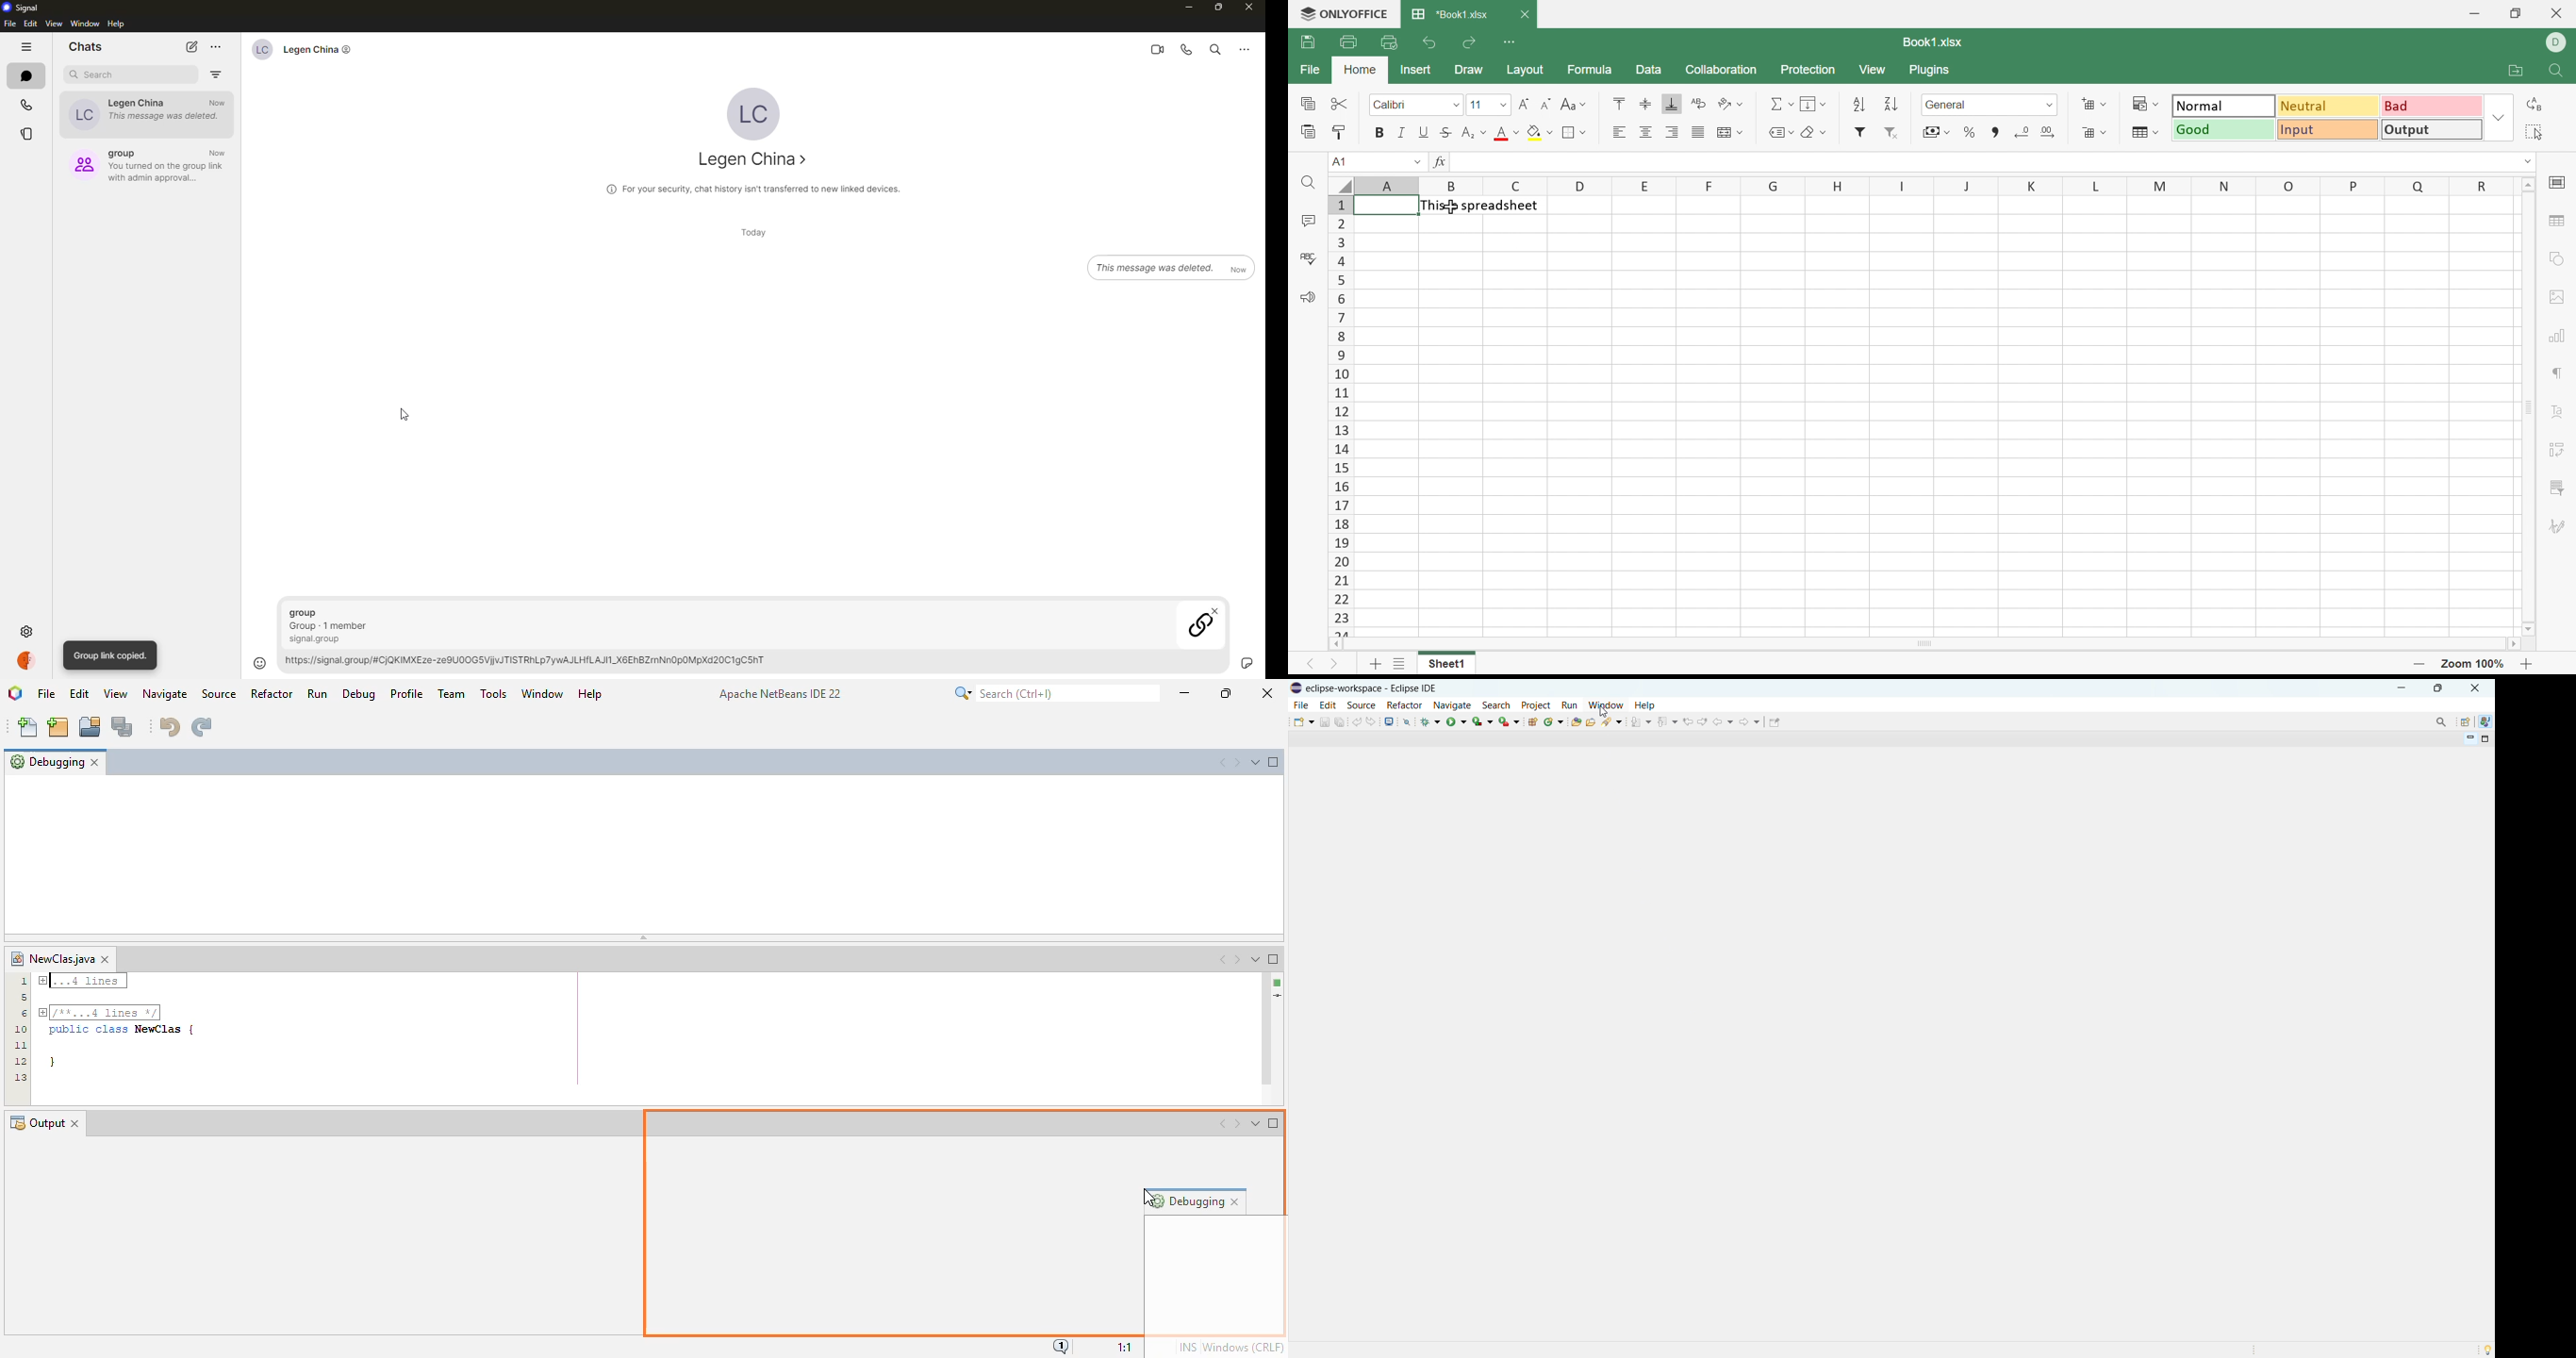 The width and height of the screenshot is (2576, 1372). What do you see at coordinates (2104, 131) in the screenshot?
I see `Drop Down` at bounding box center [2104, 131].